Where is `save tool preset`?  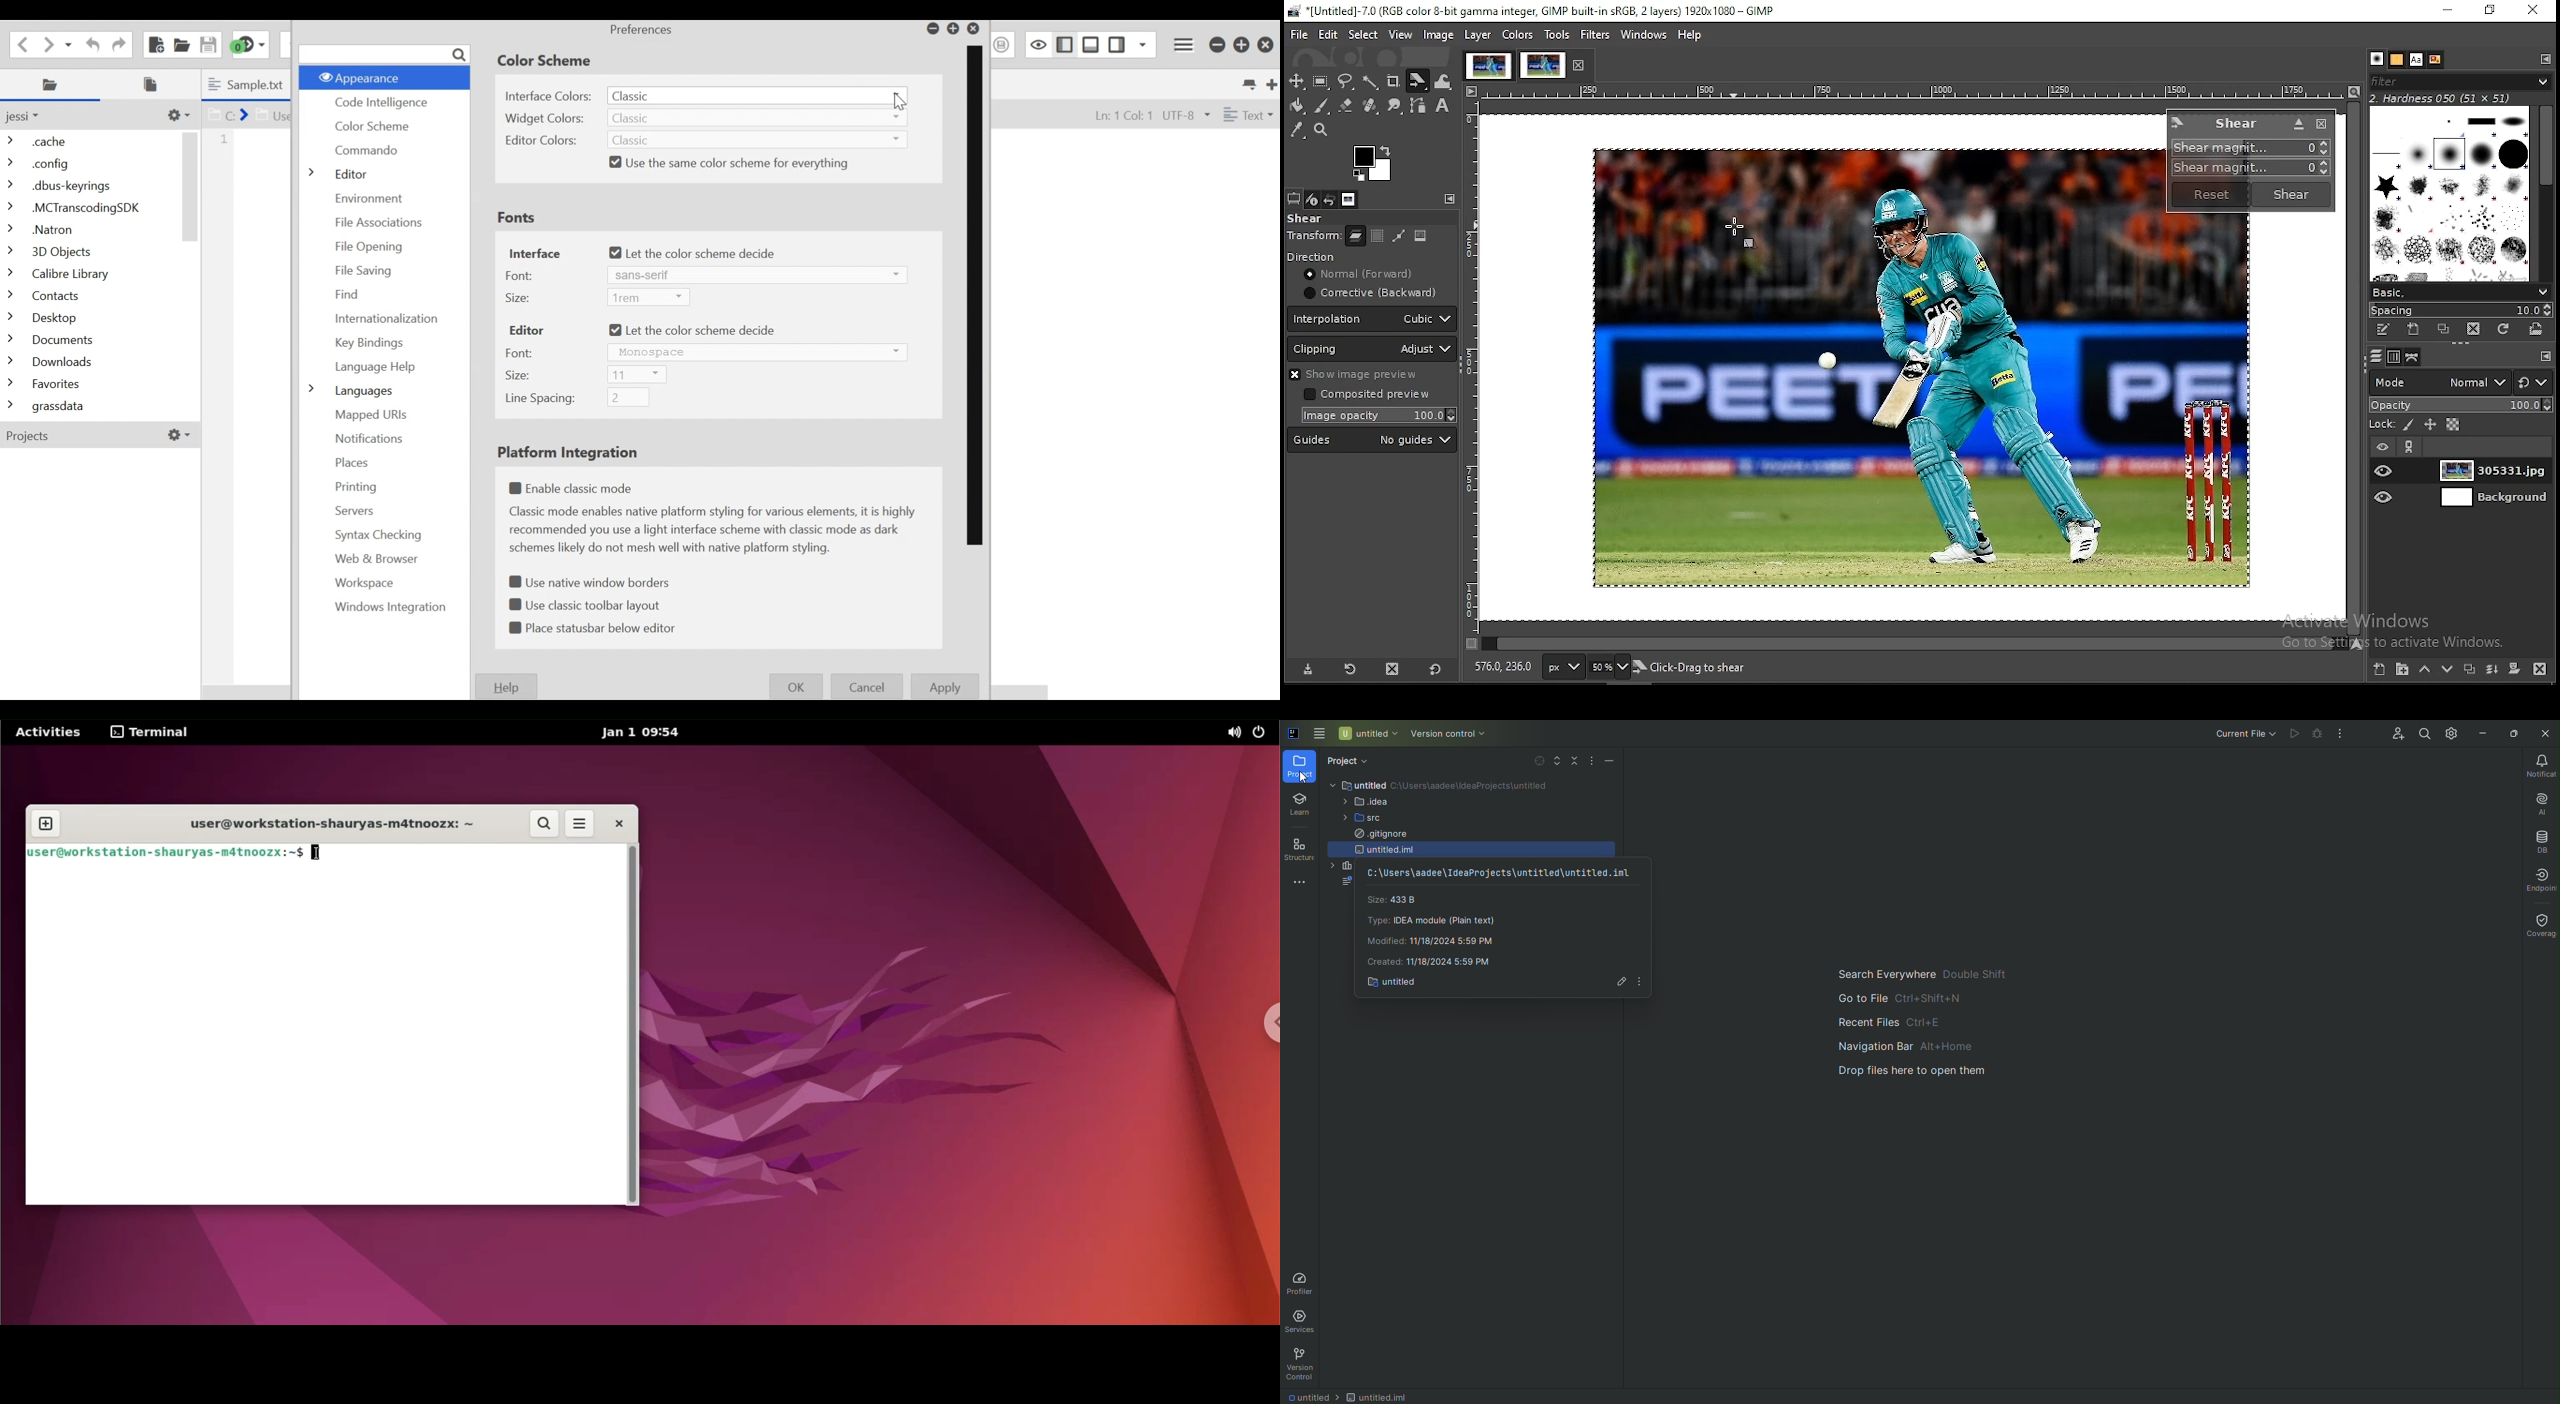
save tool preset is located at coordinates (1306, 670).